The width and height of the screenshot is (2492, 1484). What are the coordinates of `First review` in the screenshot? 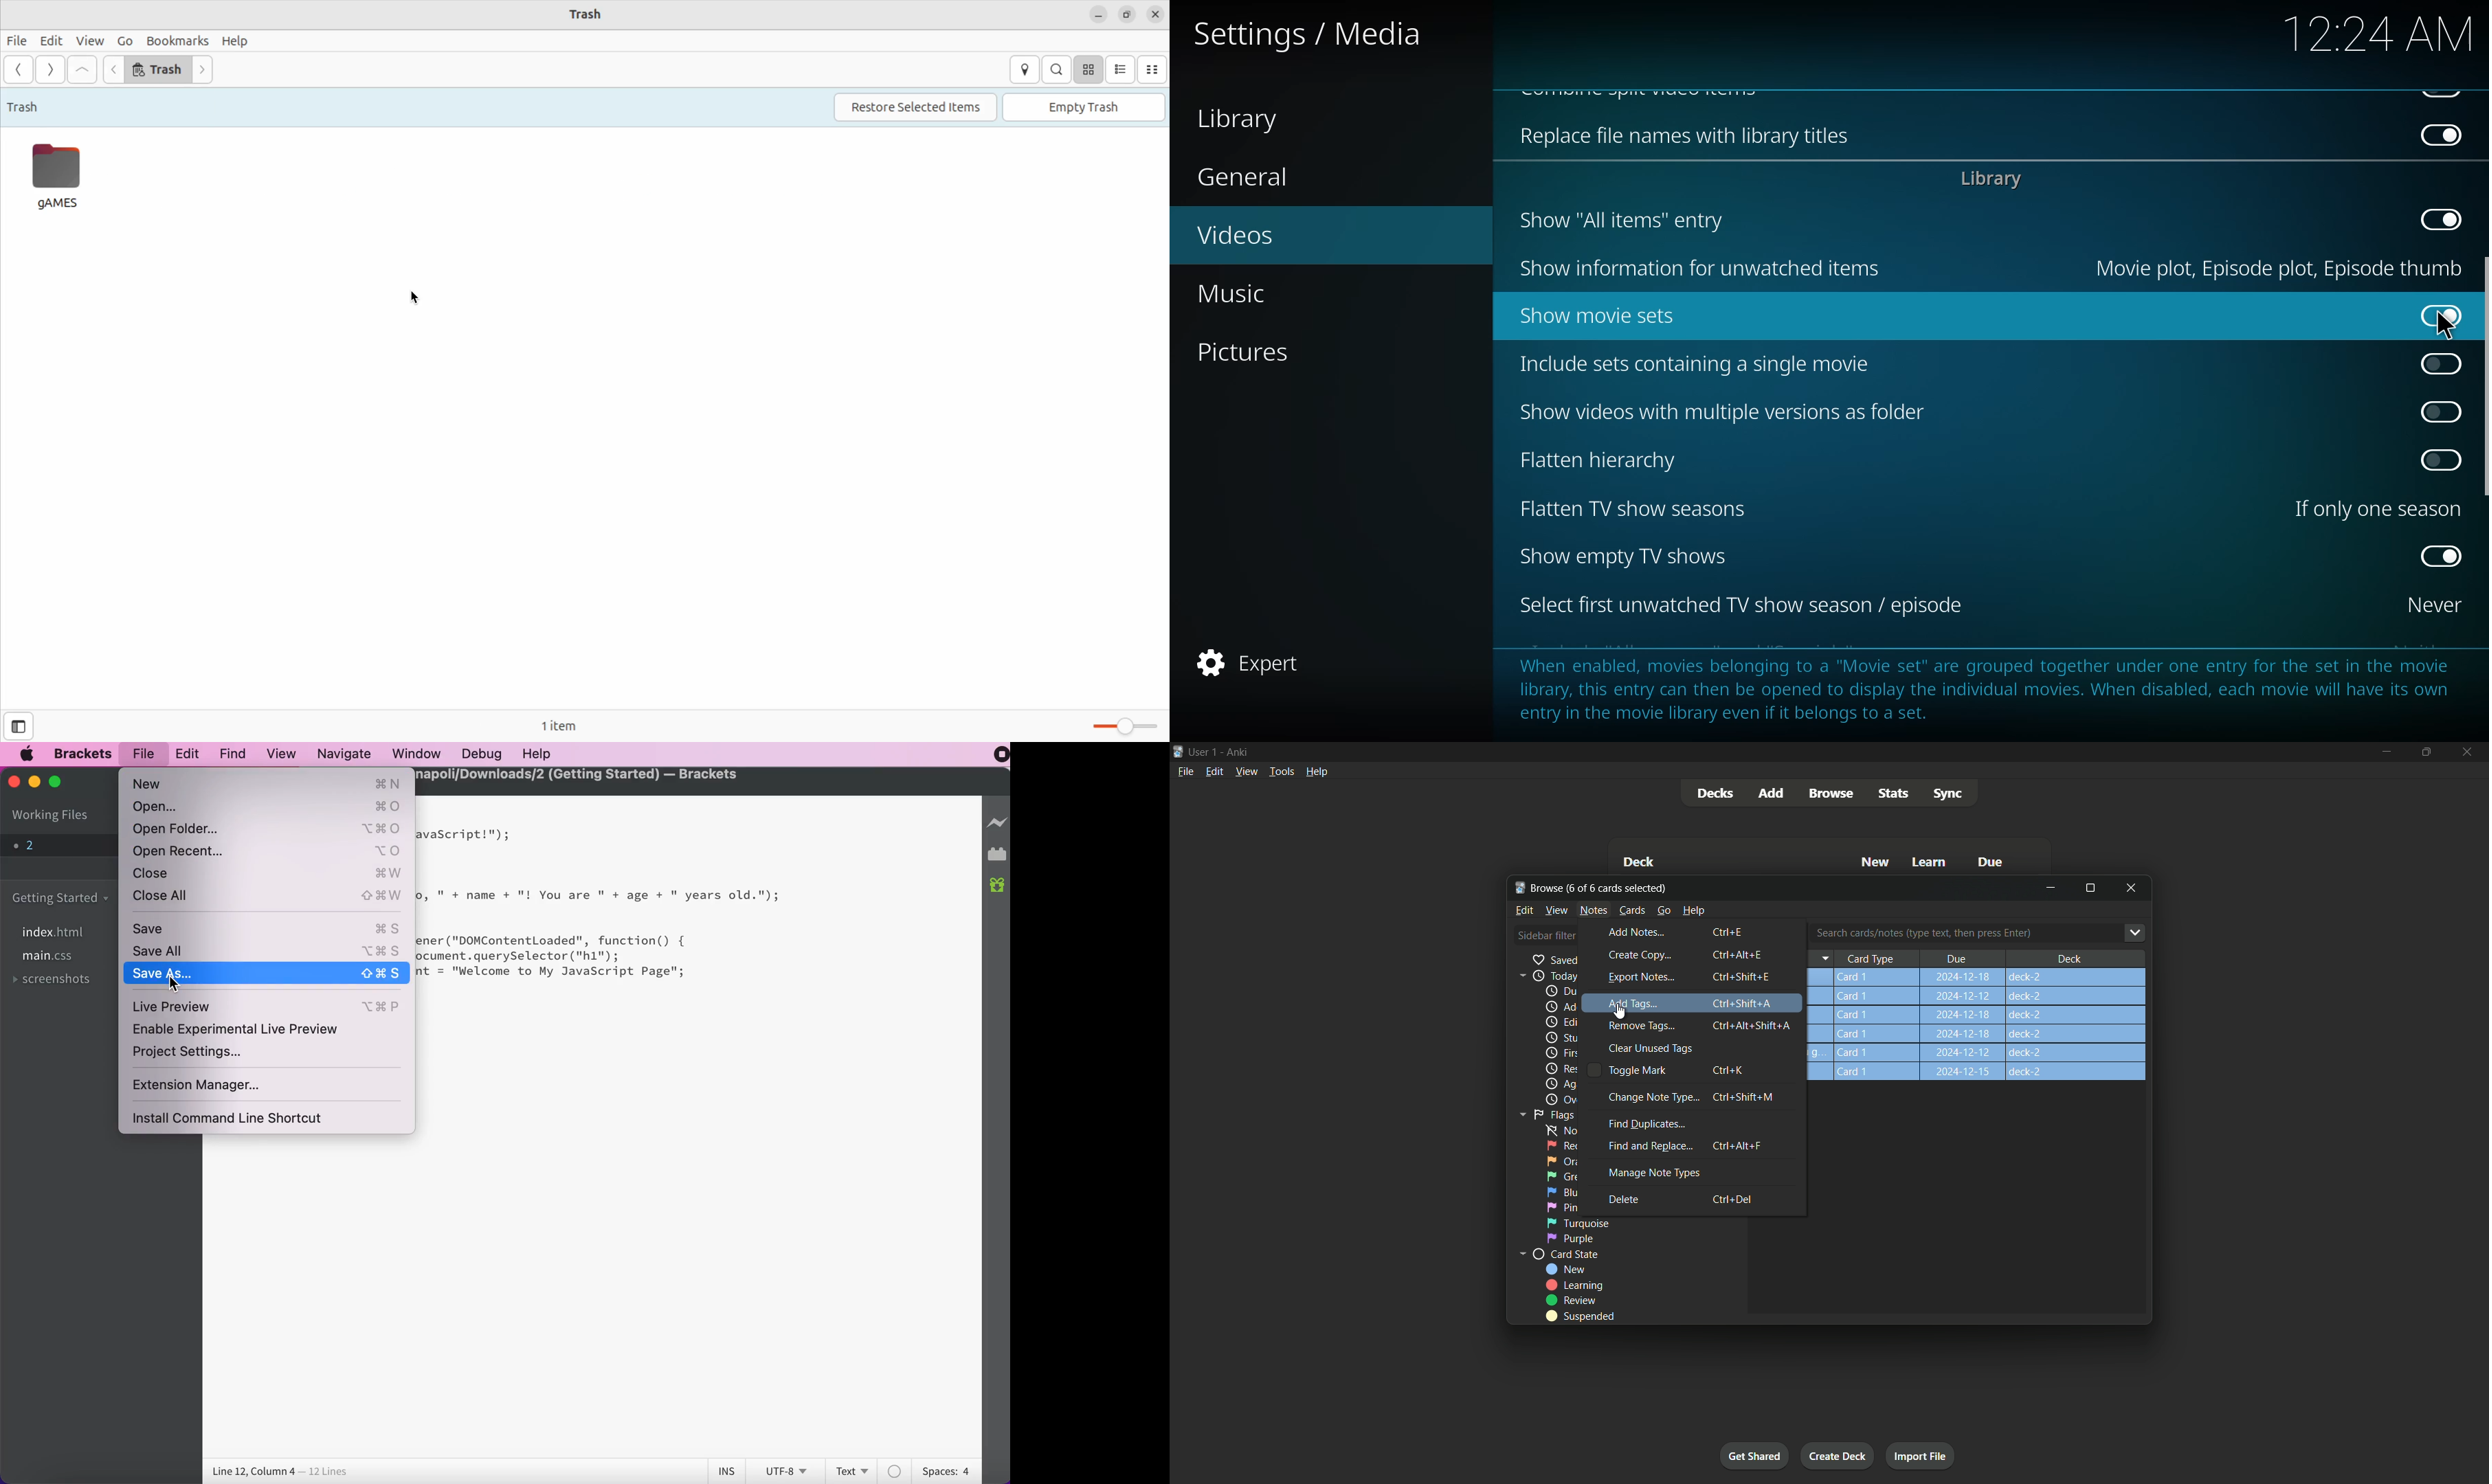 It's located at (1563, 1053).